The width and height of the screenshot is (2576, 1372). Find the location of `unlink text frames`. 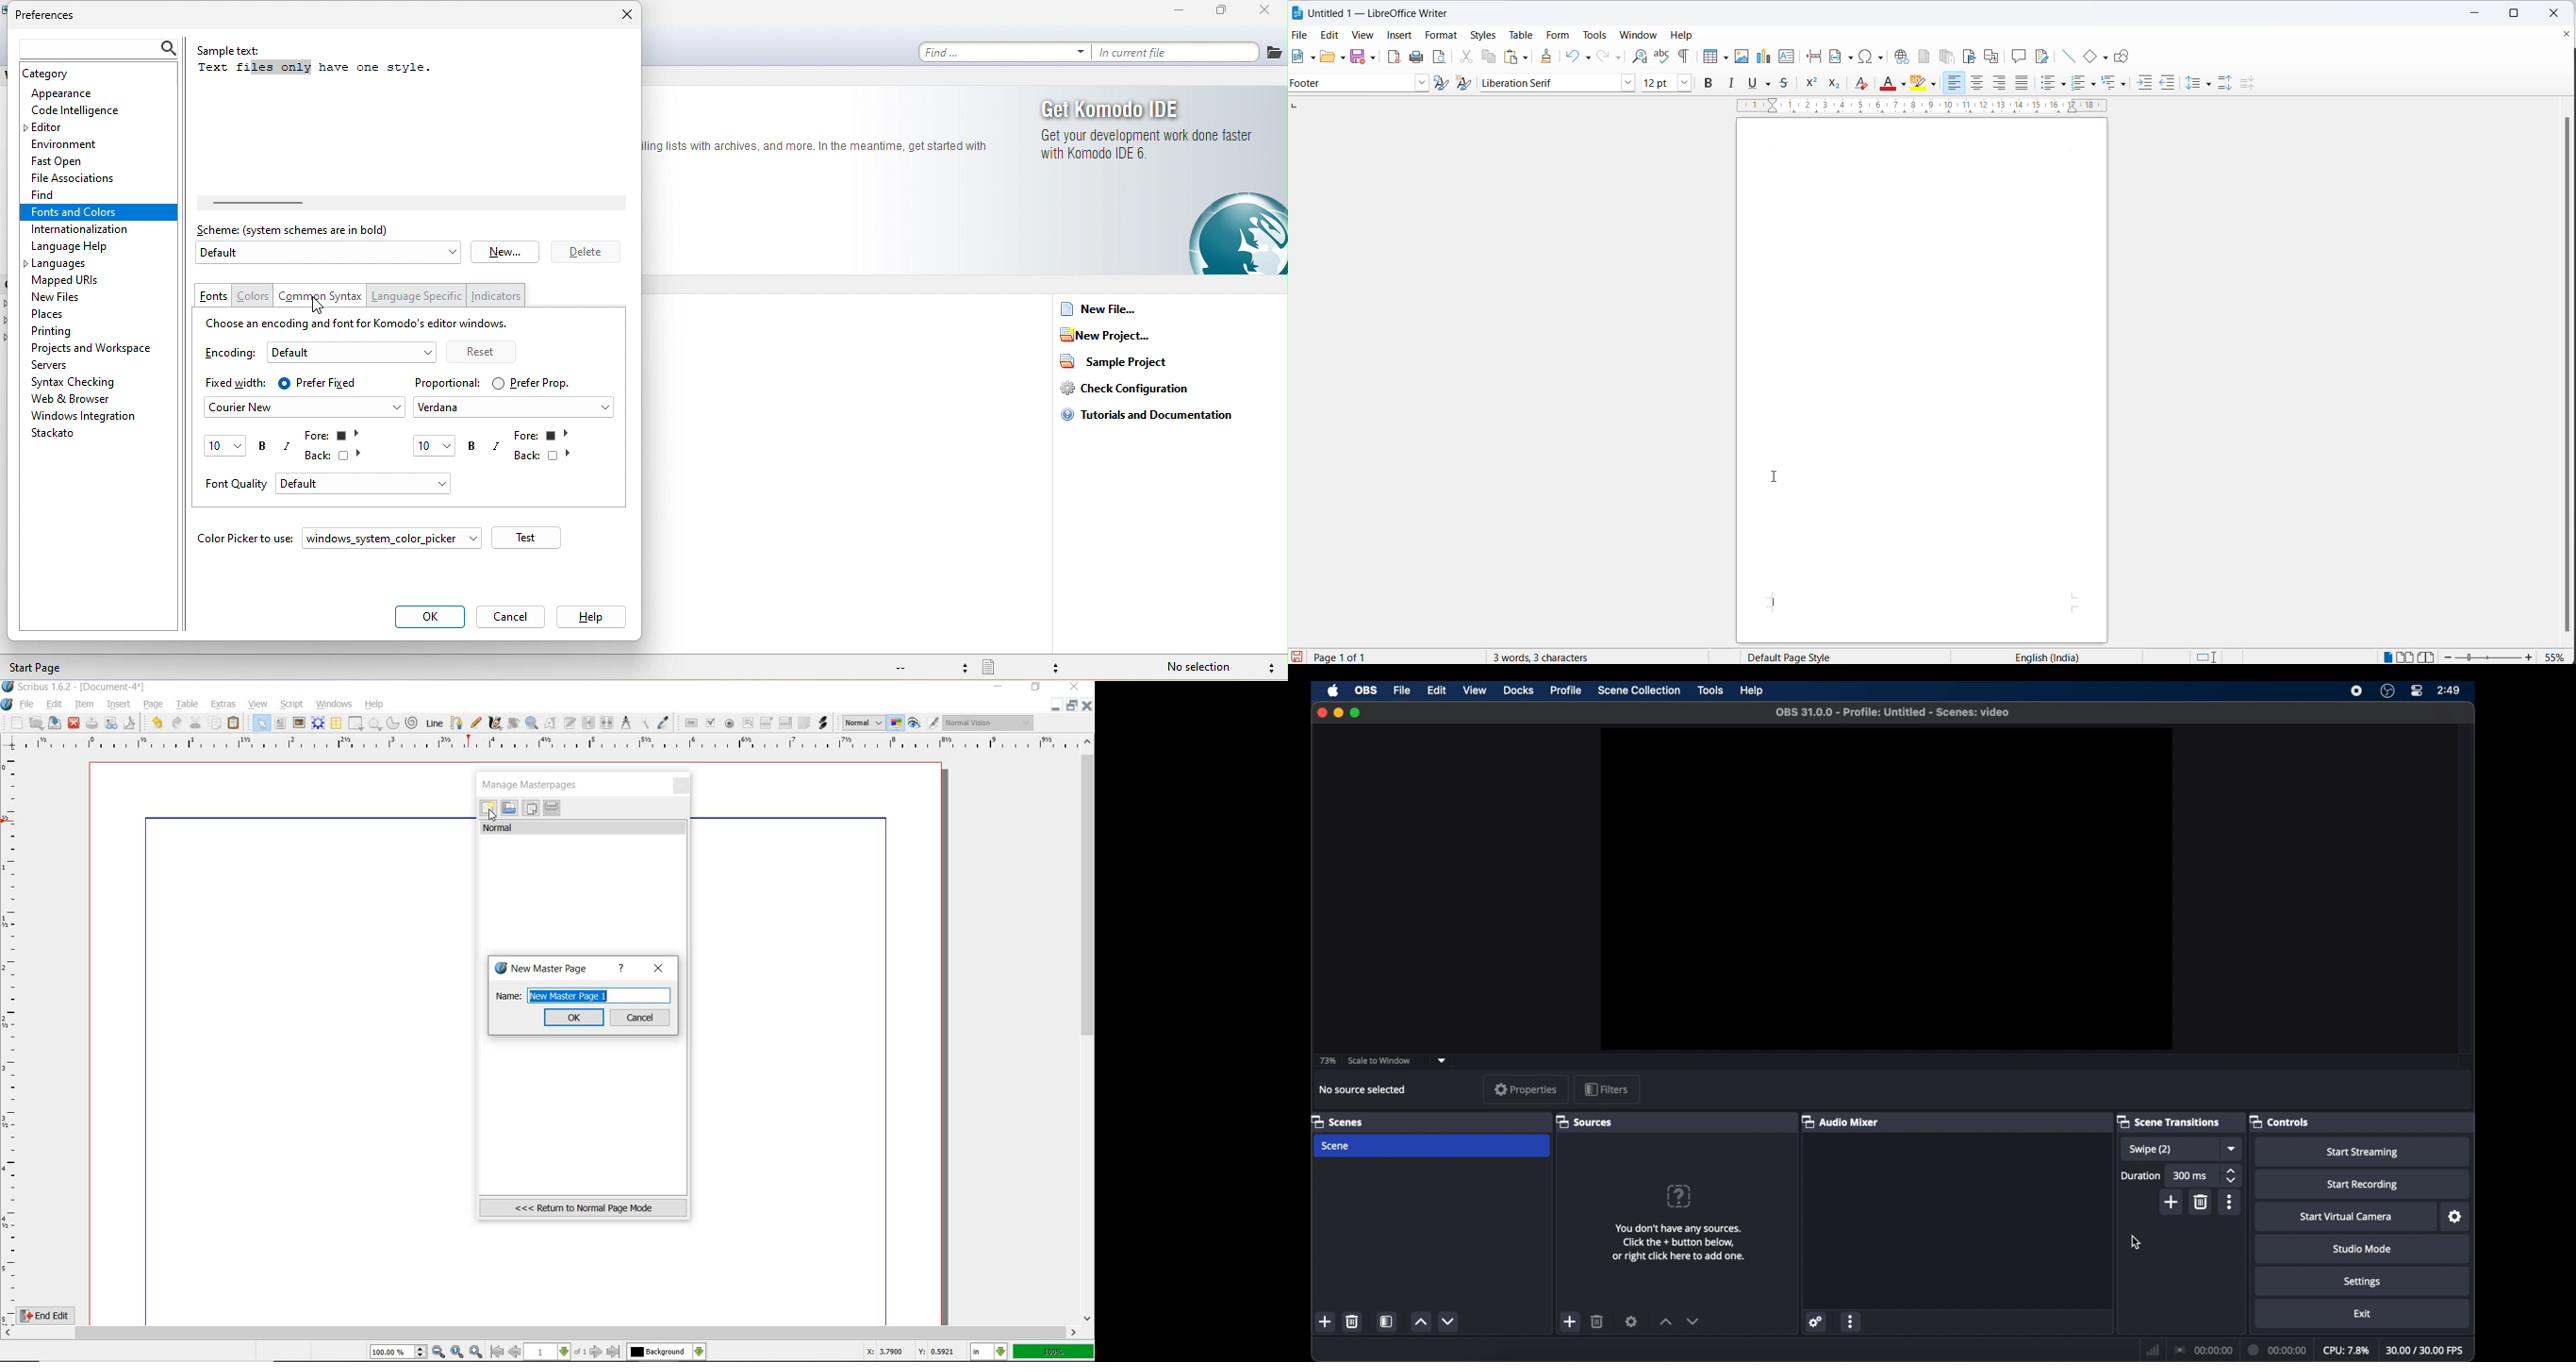

unlink text frames is located at coordinates (608, 723).